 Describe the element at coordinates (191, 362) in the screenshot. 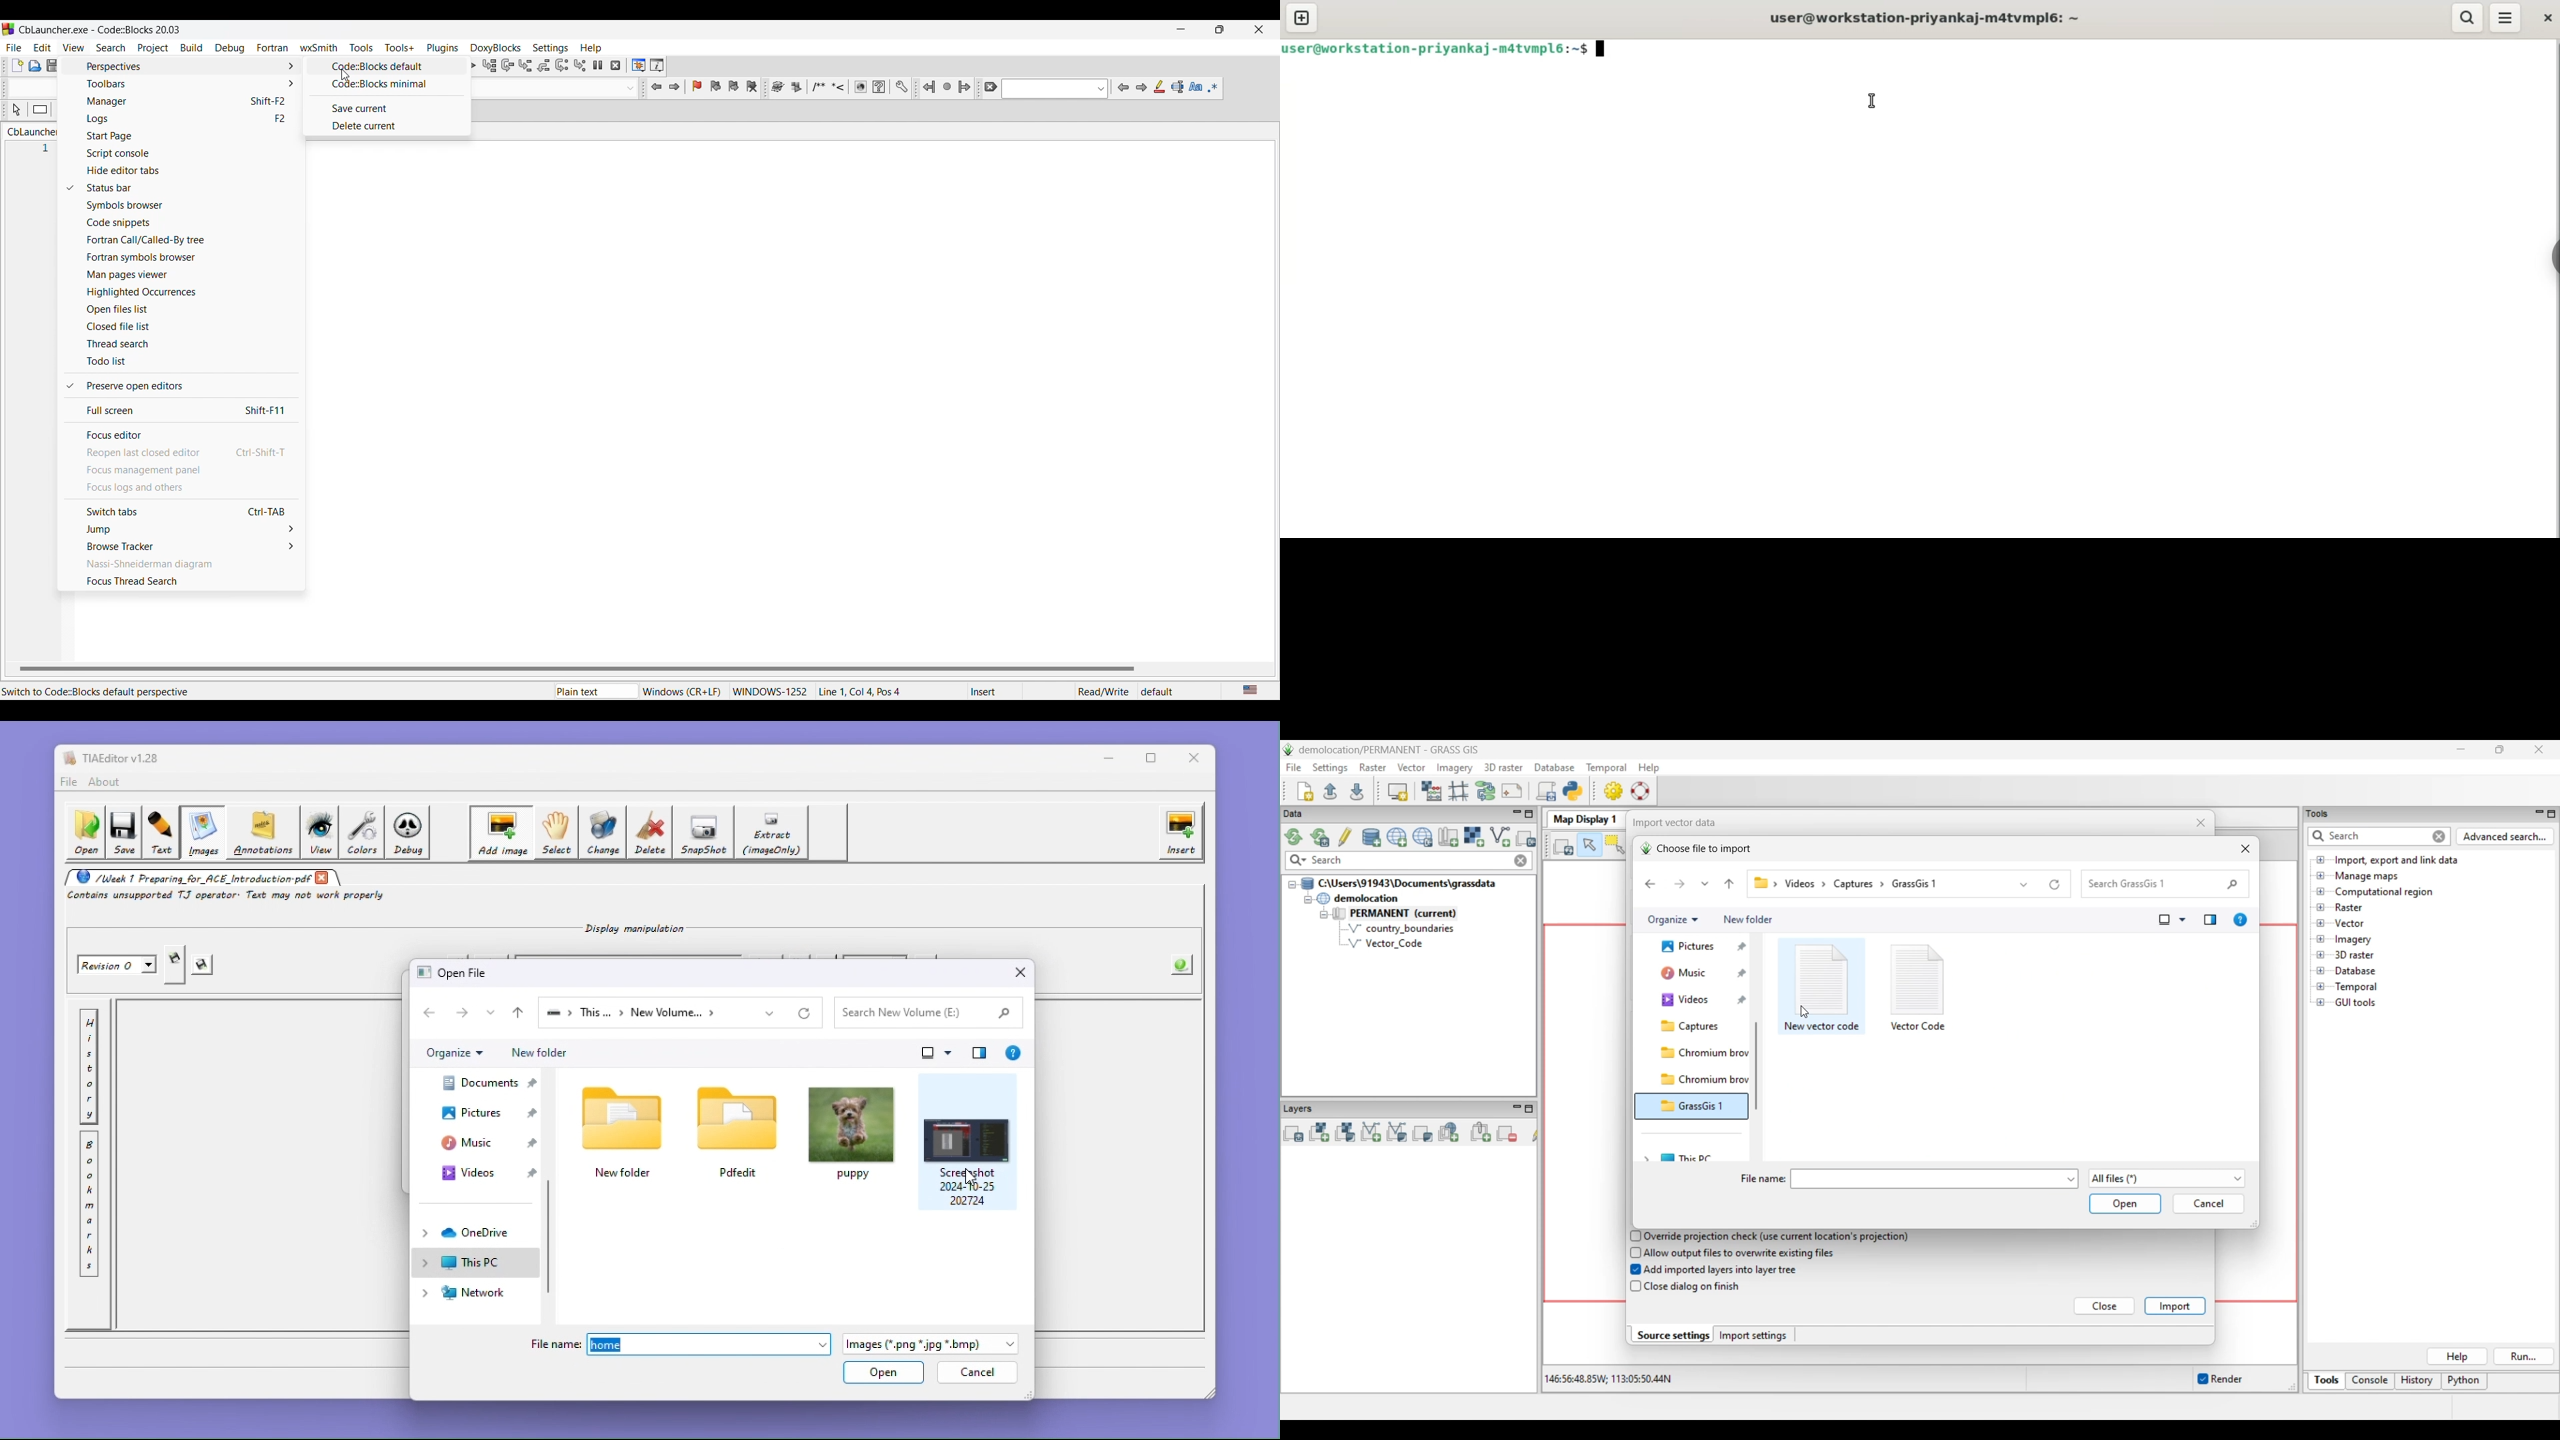

I see `Todo list` at that location.